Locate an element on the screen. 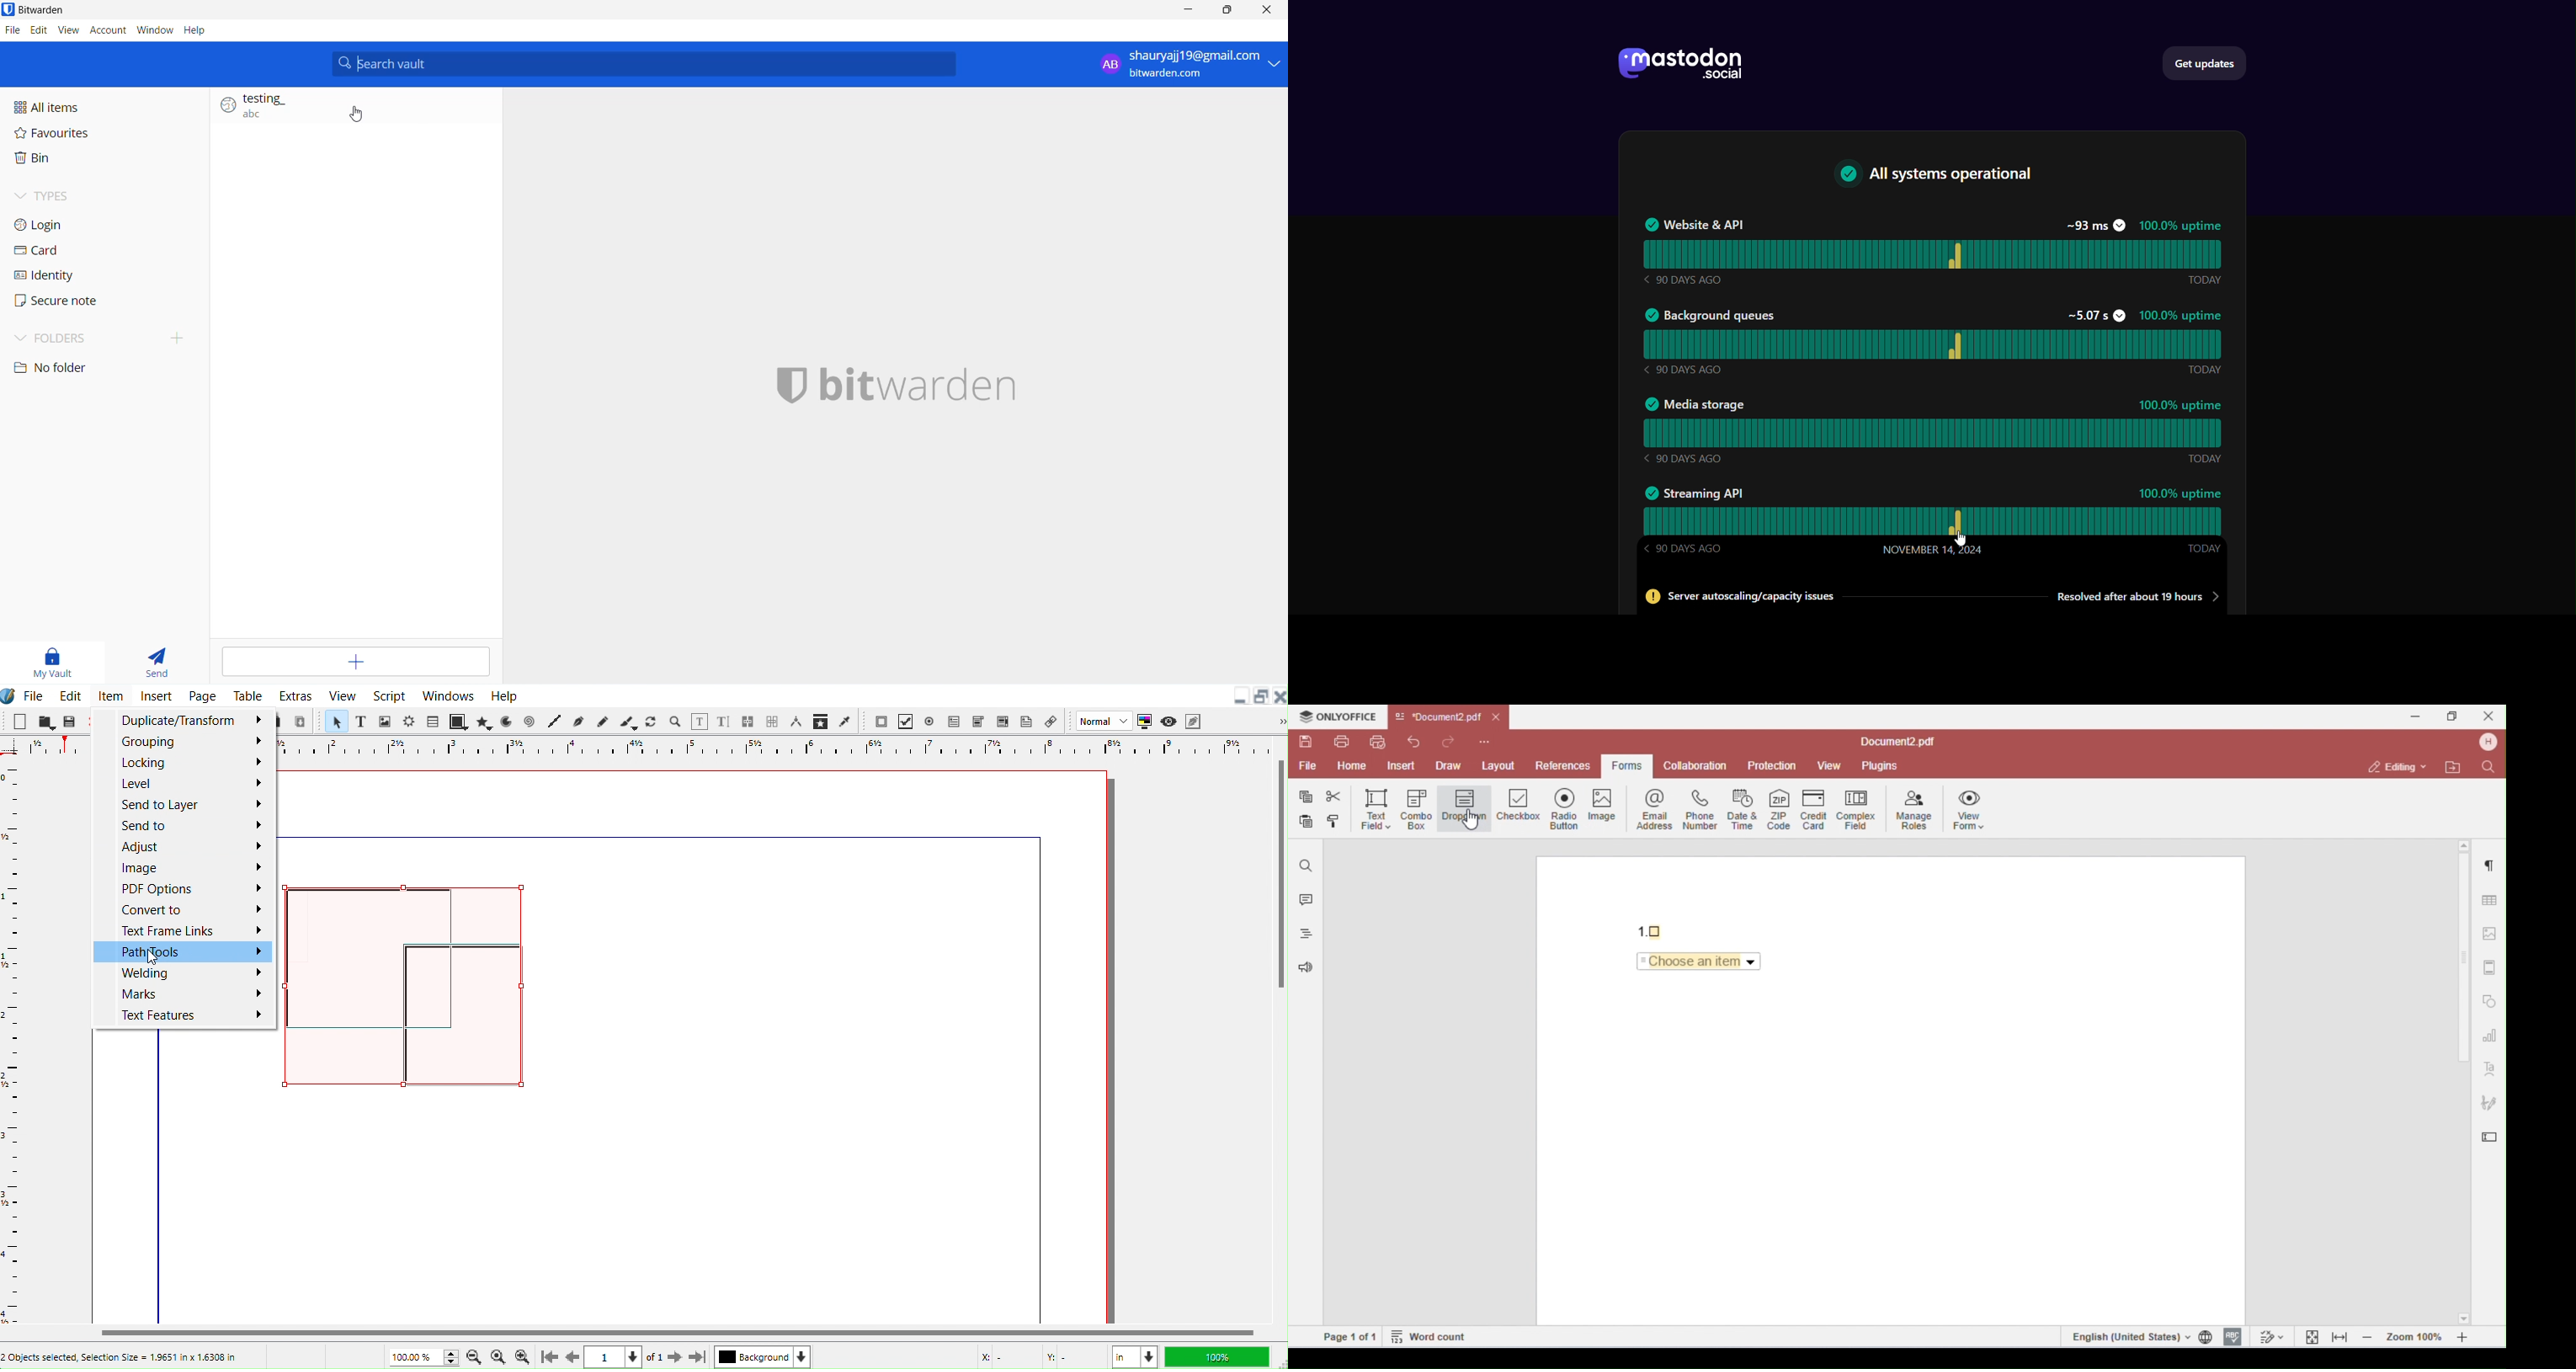 Image resolution: width=2576 pixels, height=1372 pixels. Grouping is located at coordinates (183, 742).